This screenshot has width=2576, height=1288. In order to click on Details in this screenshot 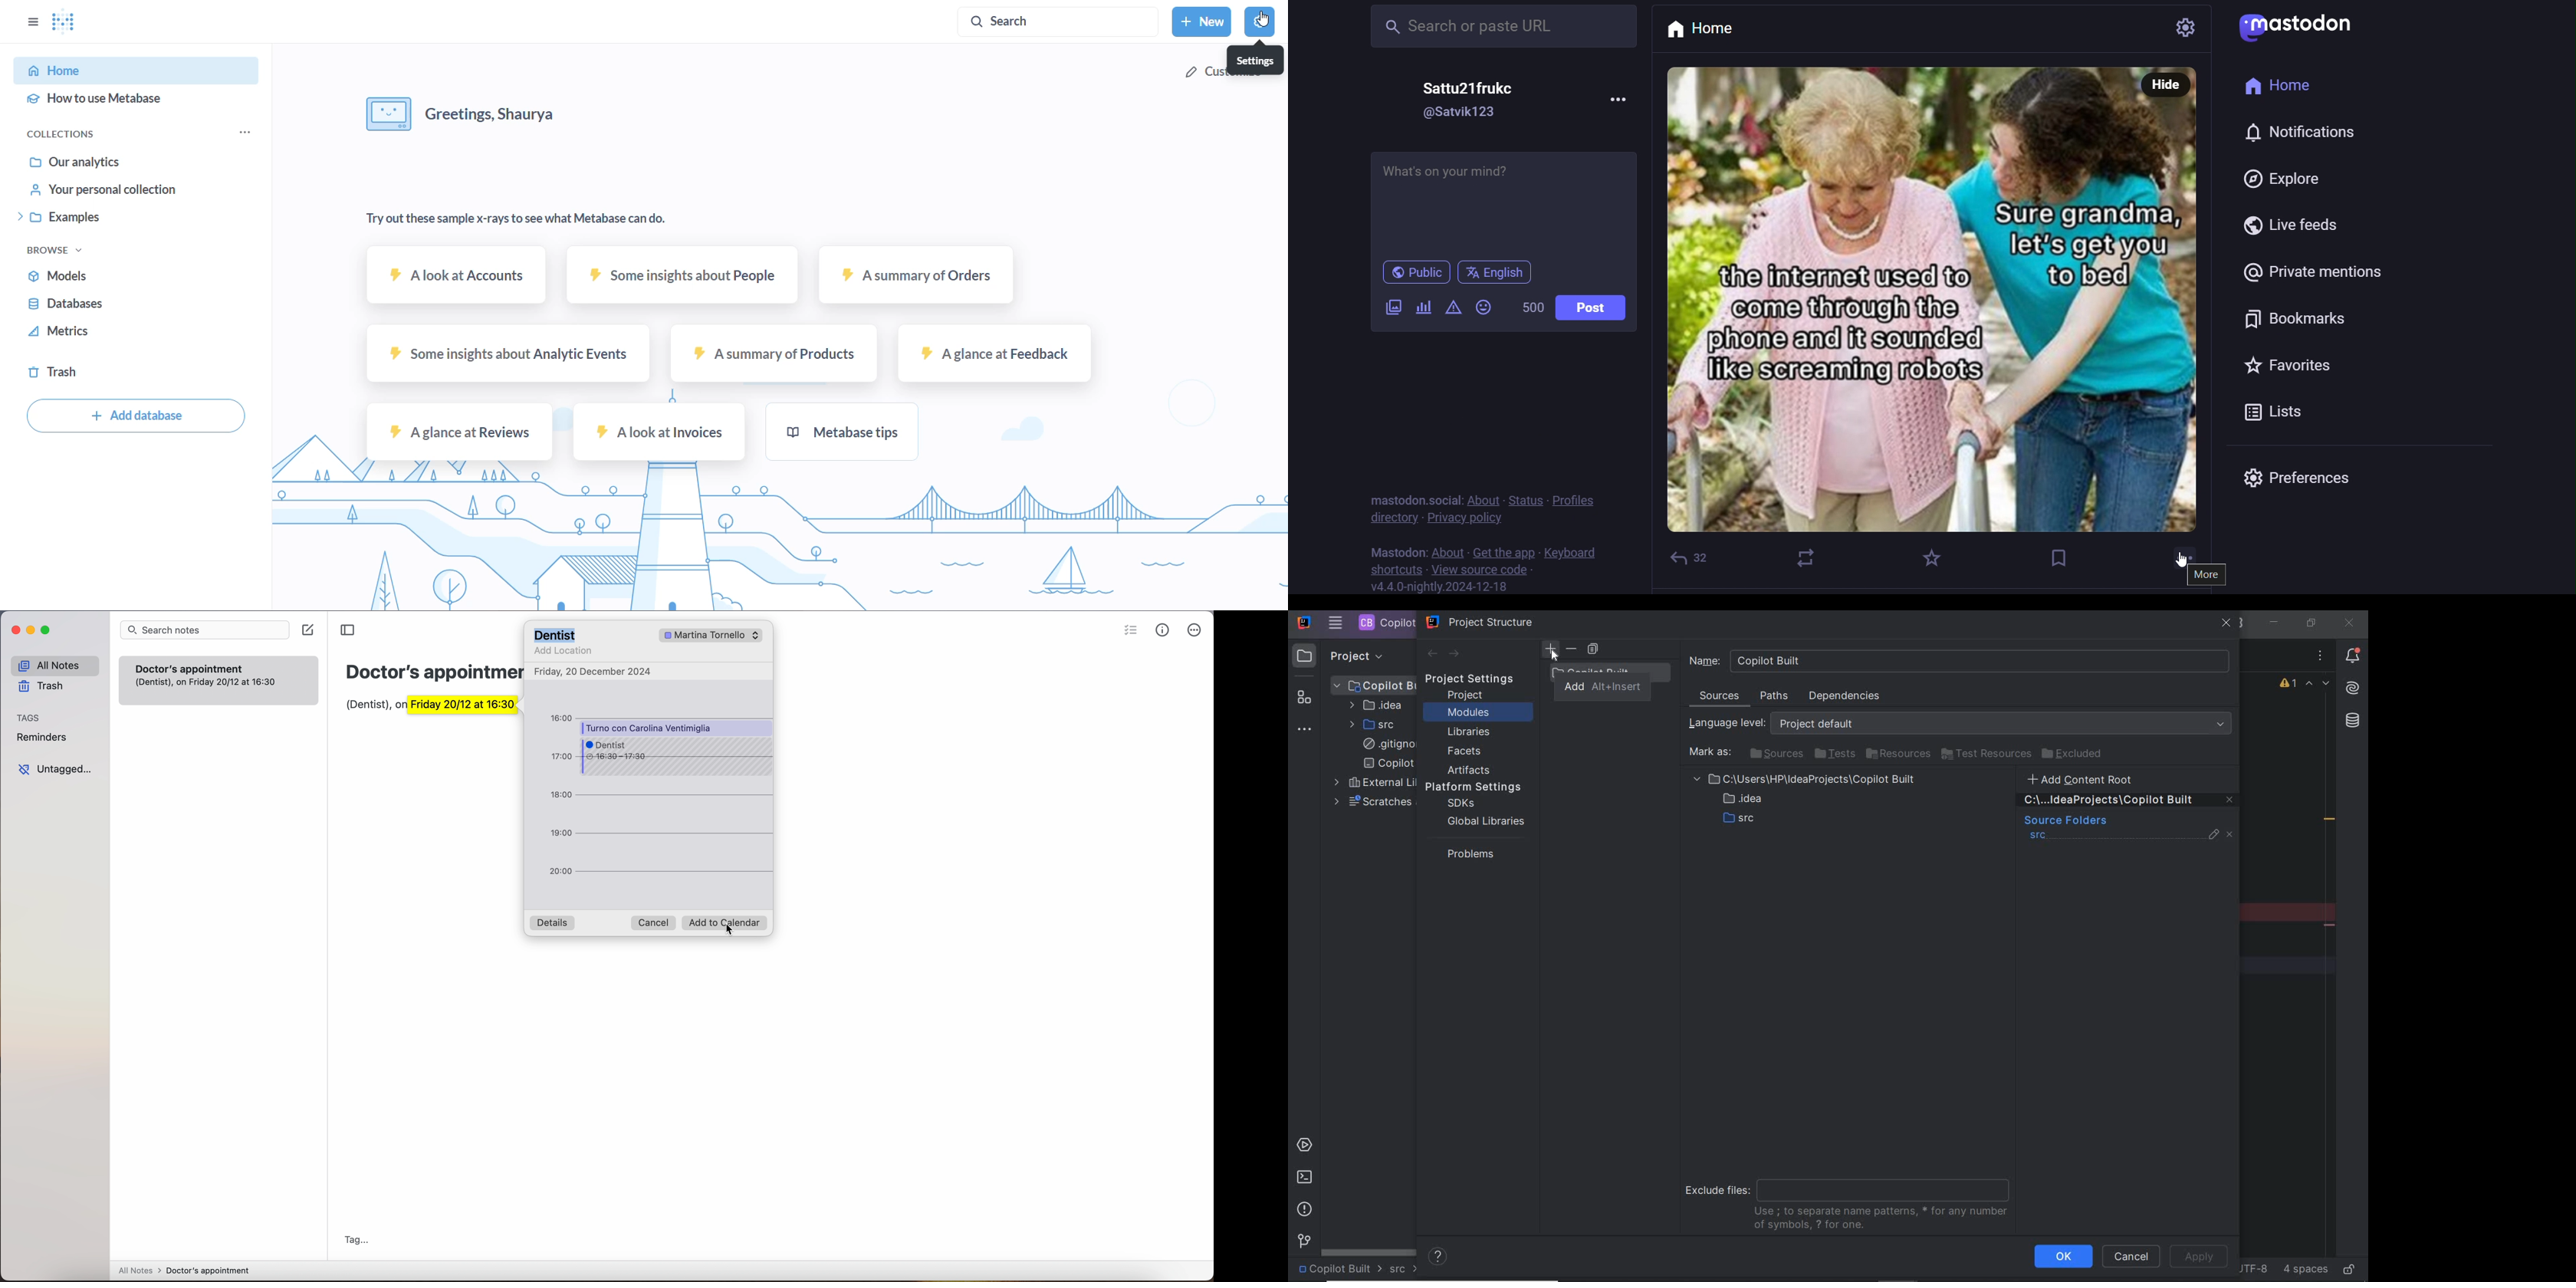, I will do `click(552, 923)`.